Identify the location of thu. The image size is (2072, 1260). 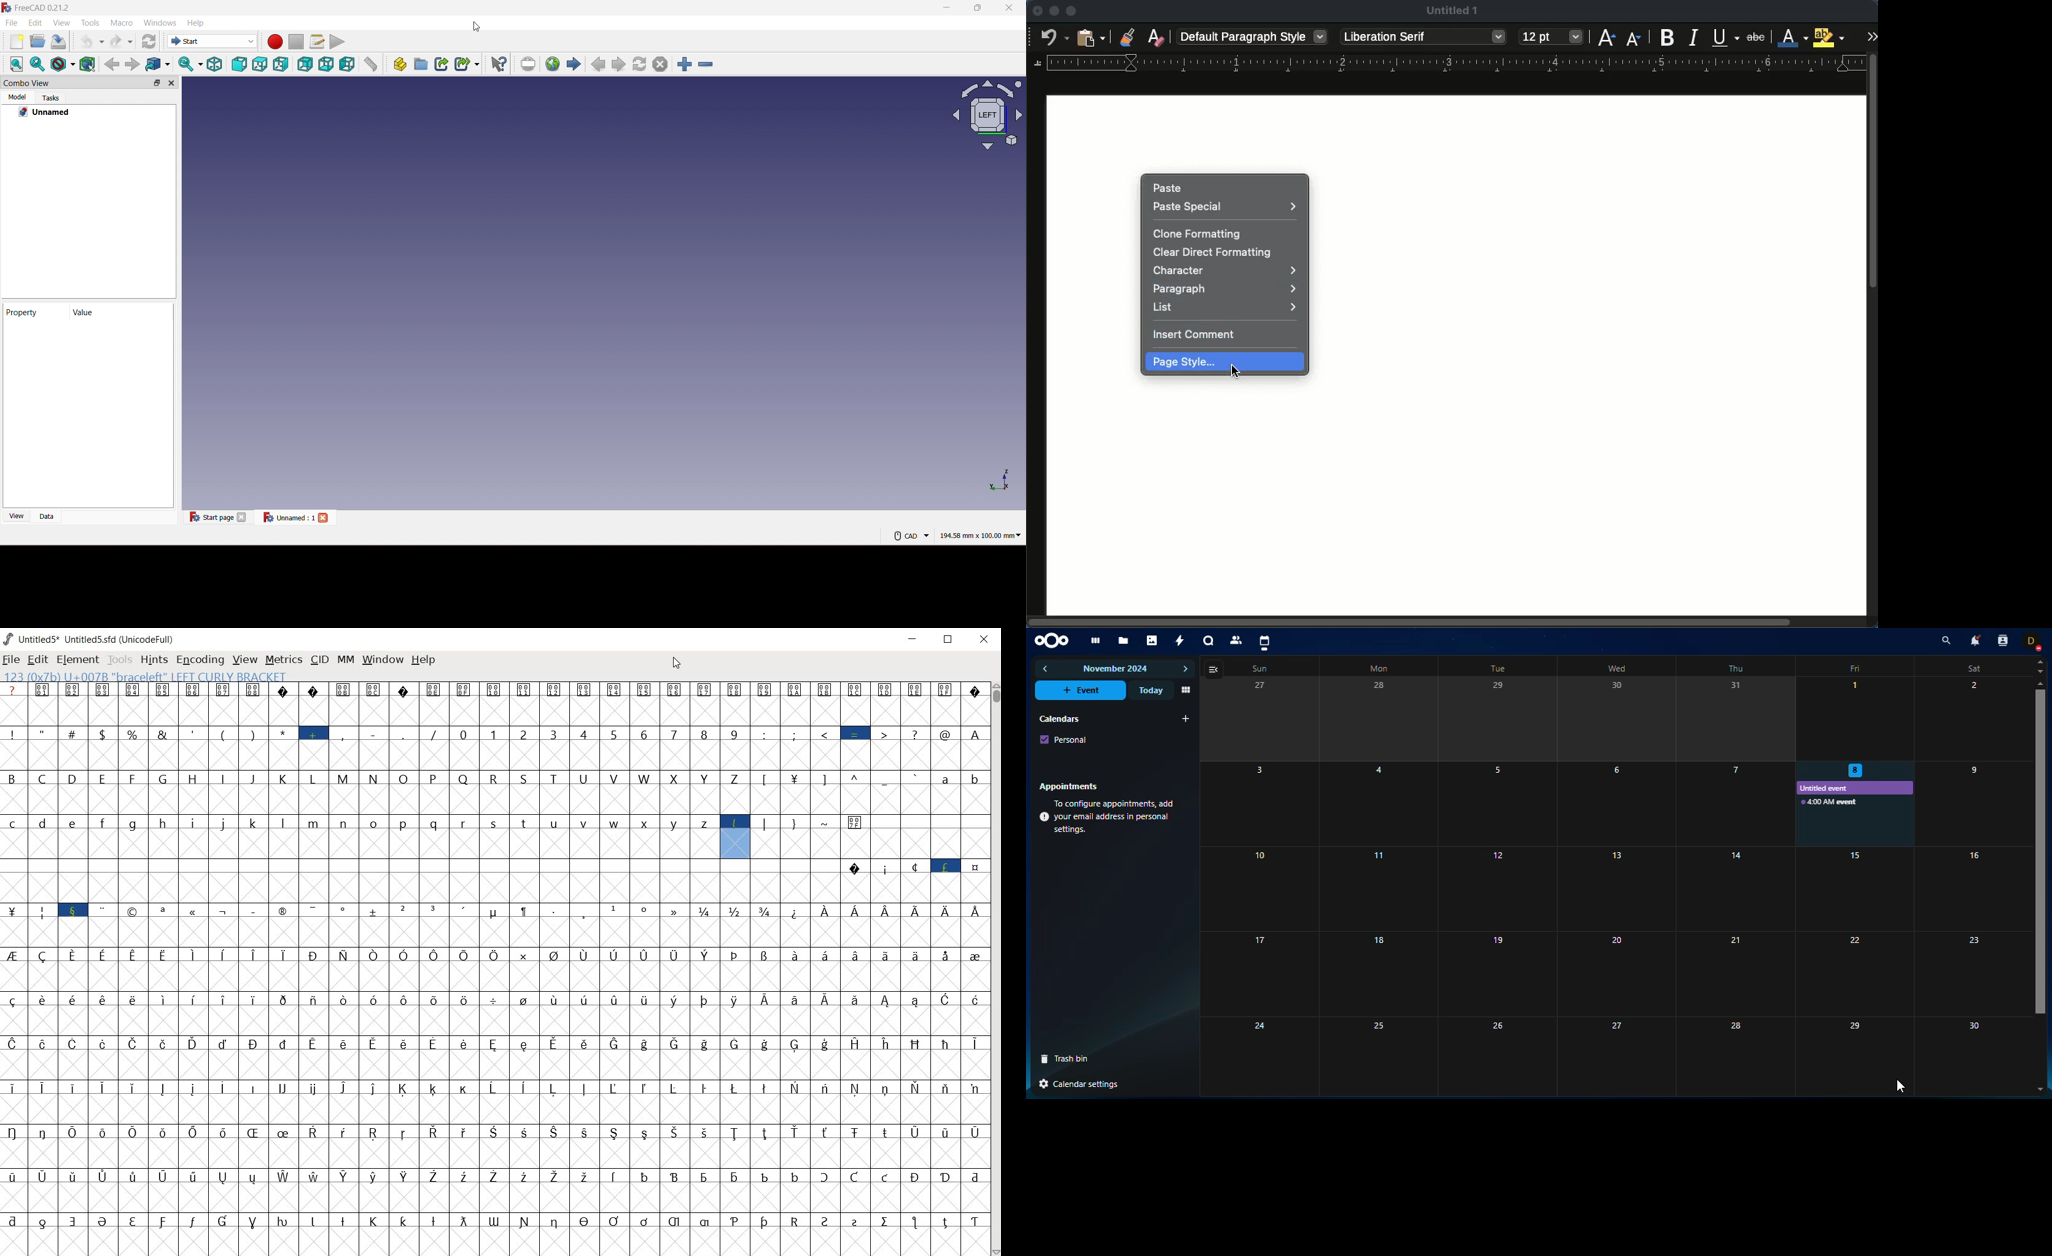
(1736, 668).